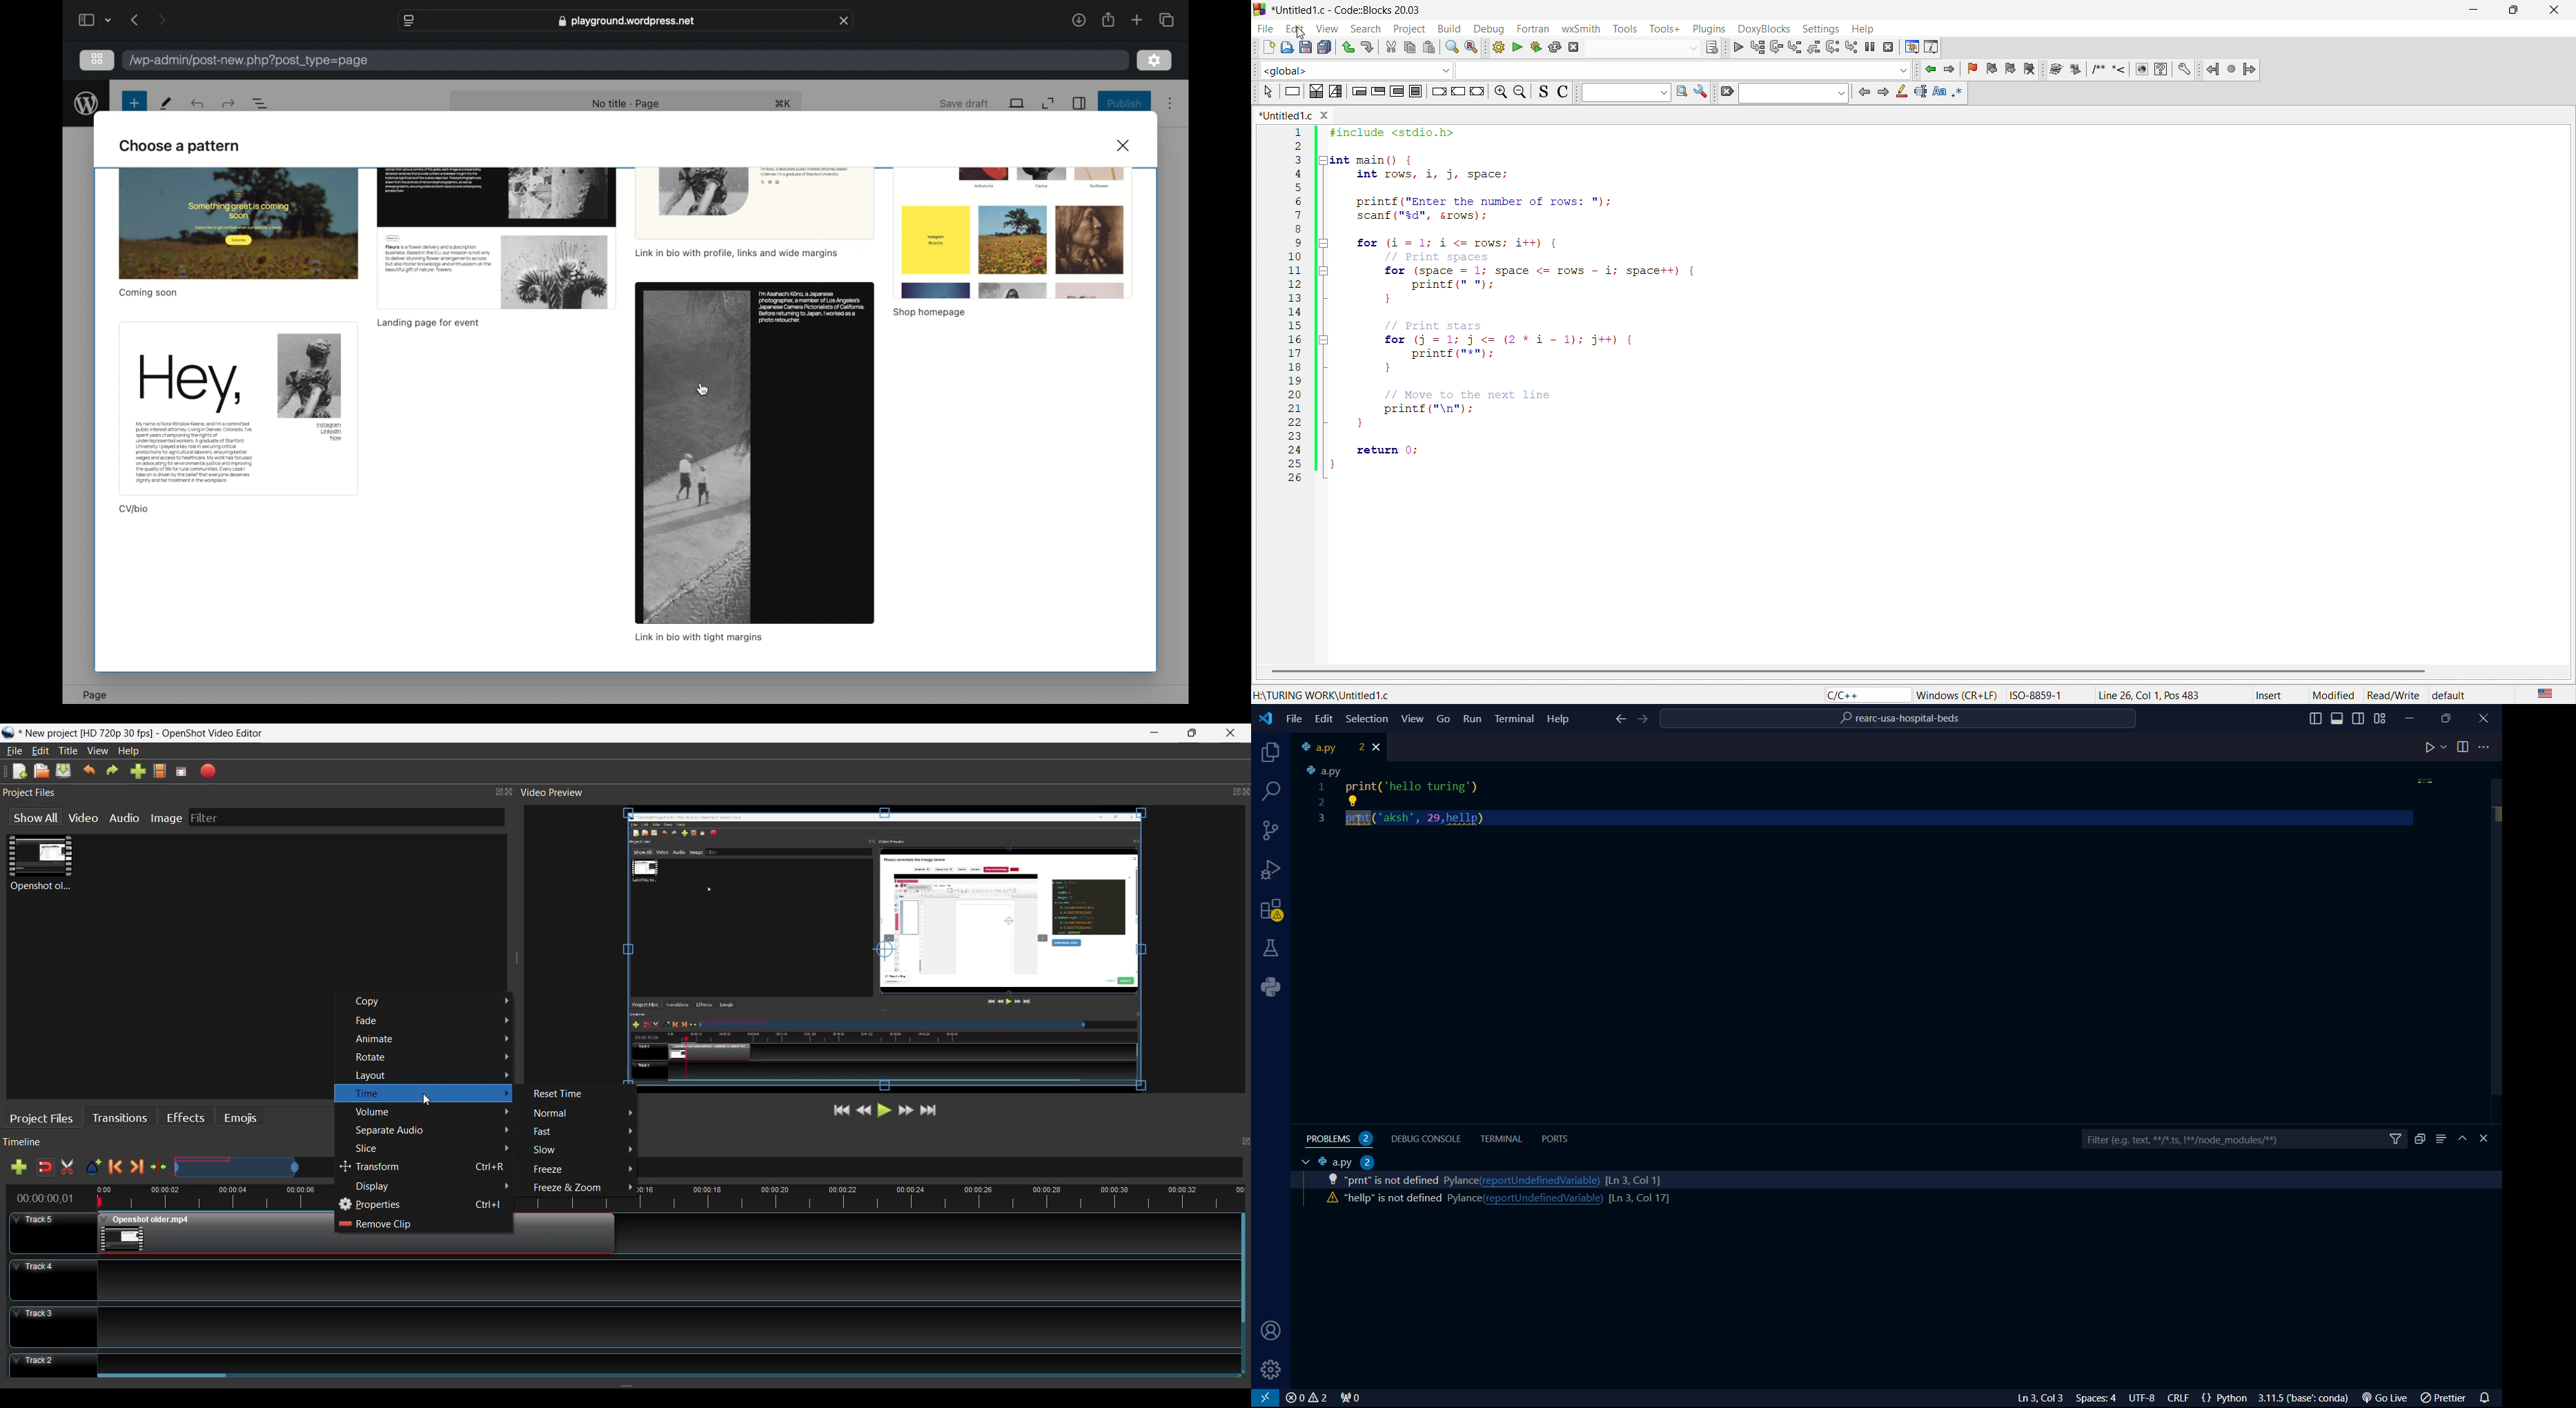 The width and height of the screenshot is (2576, 1428). I want to click on File, so click(13, 752).